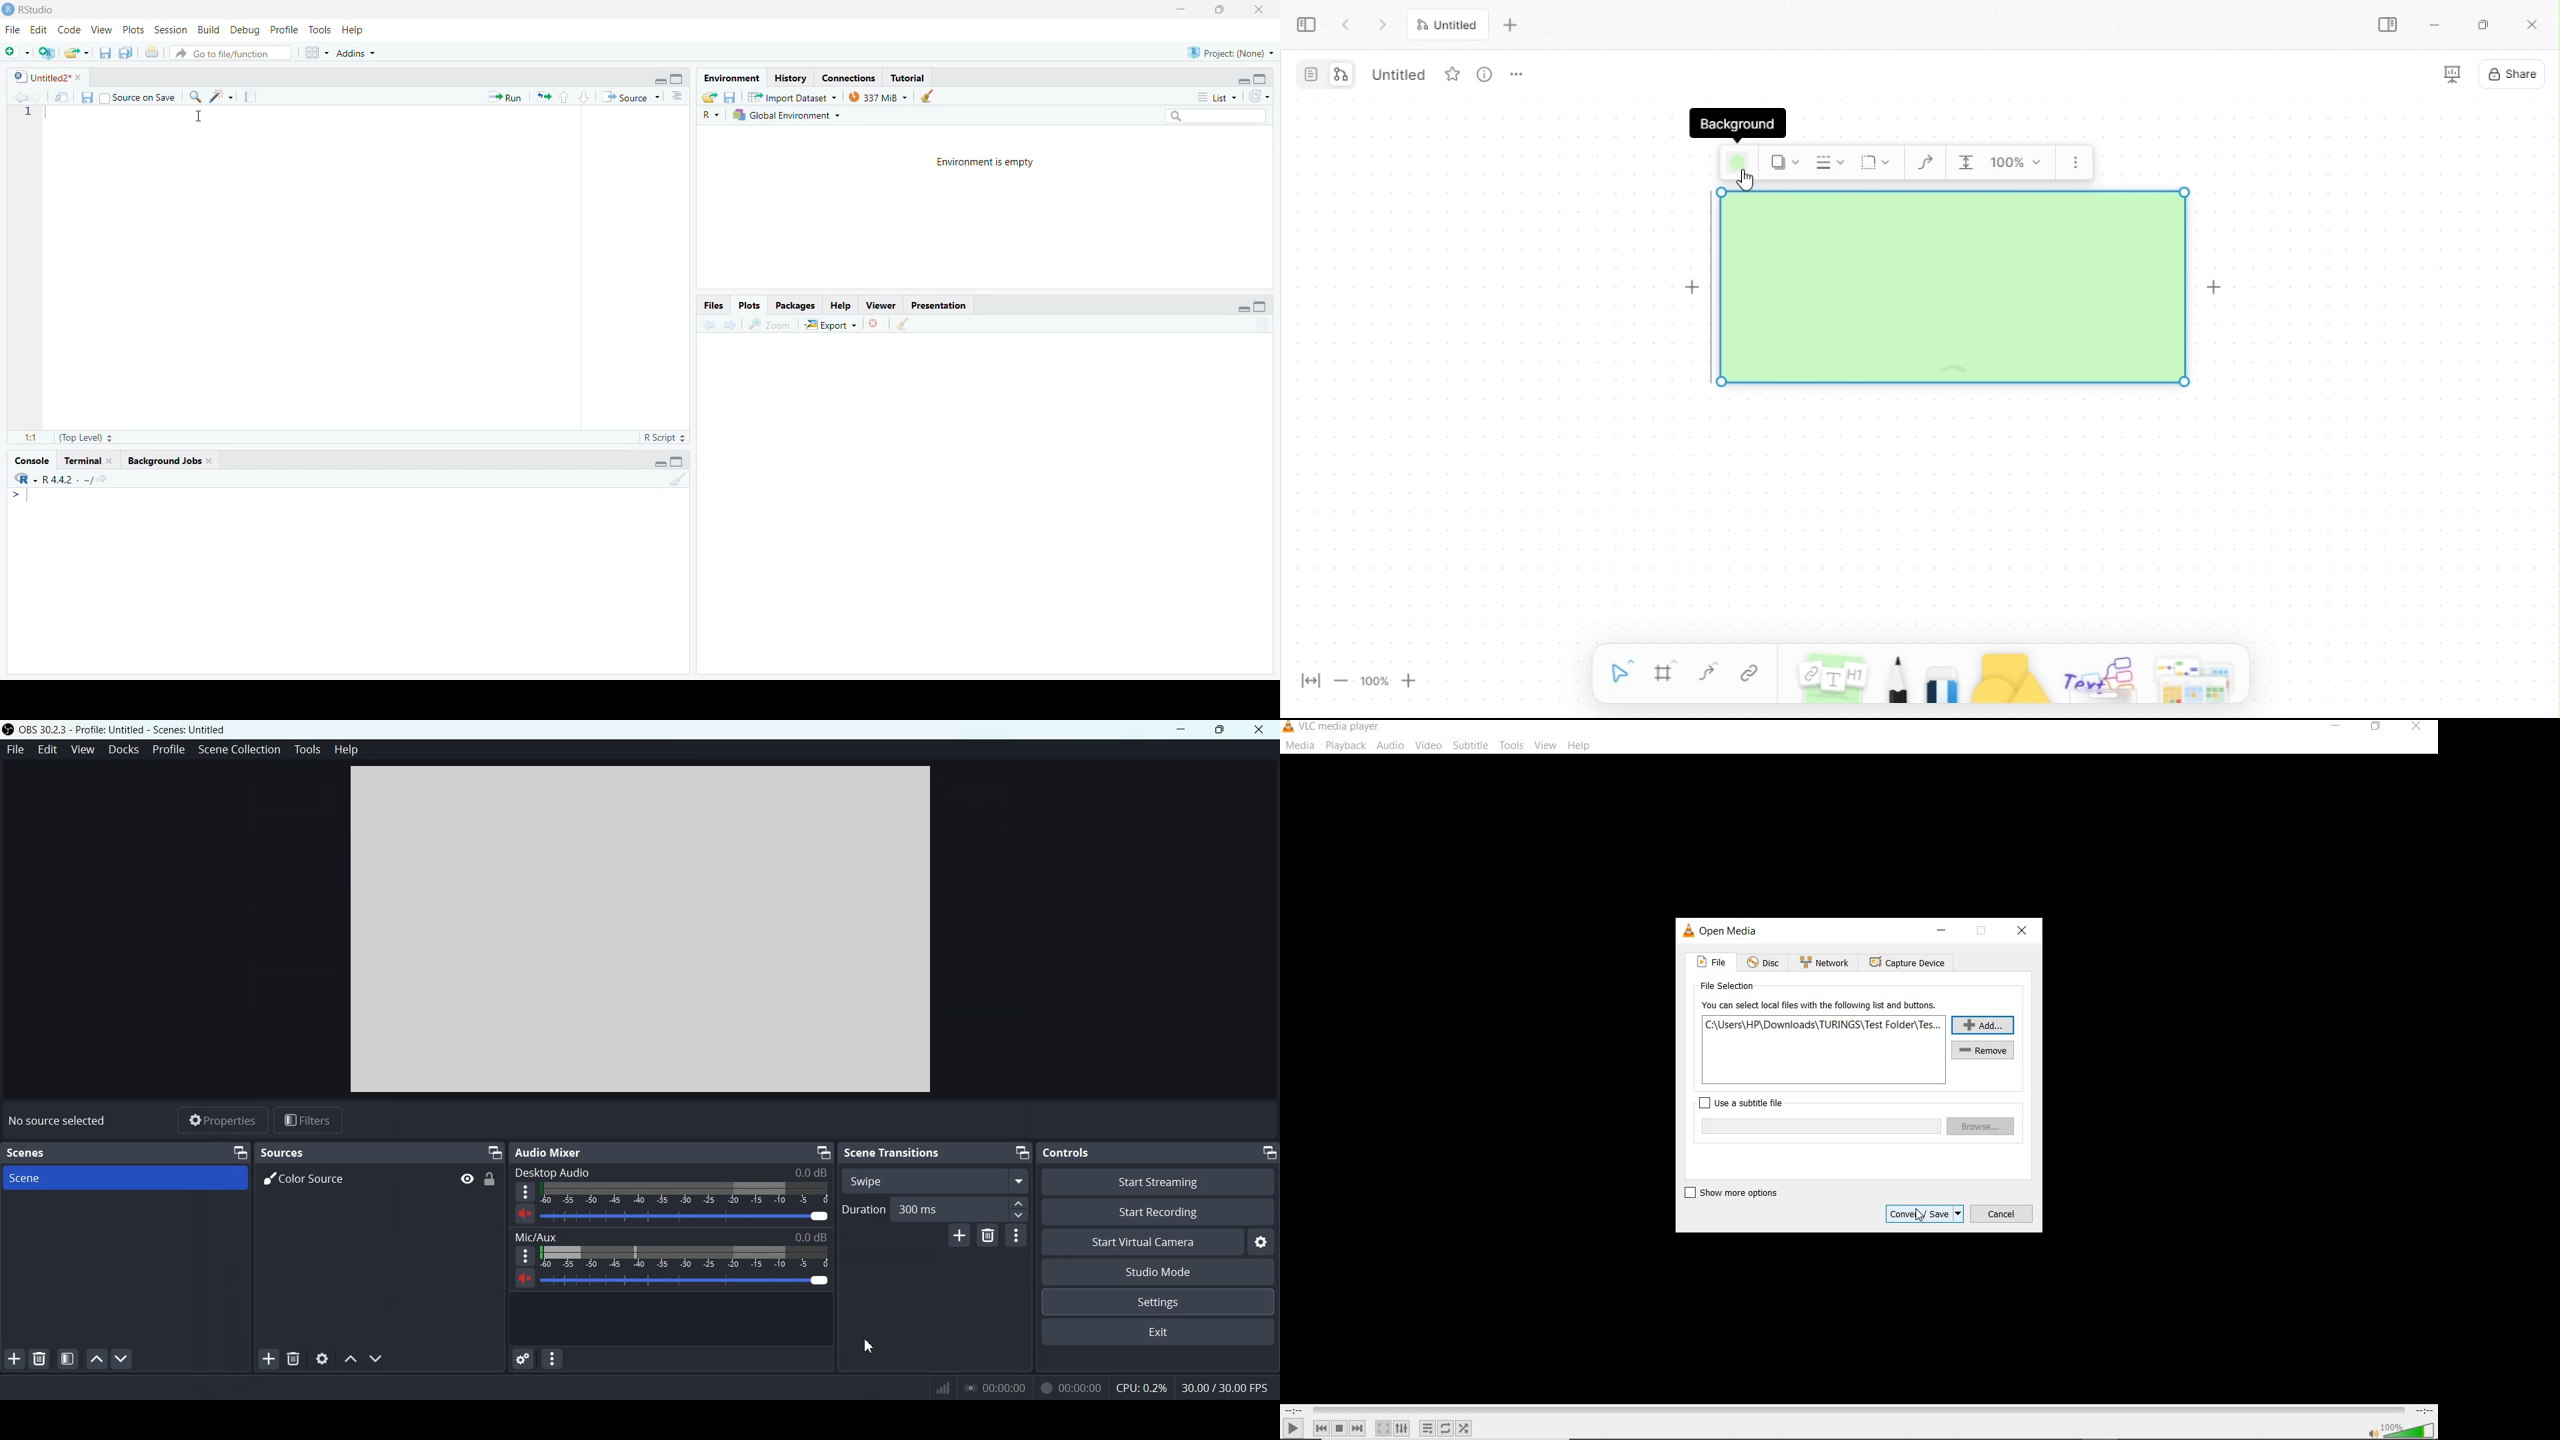 The height and width of the screenshot is (1456, 2576). Describe the element at coordinates (195, 97) in the screenshot. I see `find/replace` at that location.